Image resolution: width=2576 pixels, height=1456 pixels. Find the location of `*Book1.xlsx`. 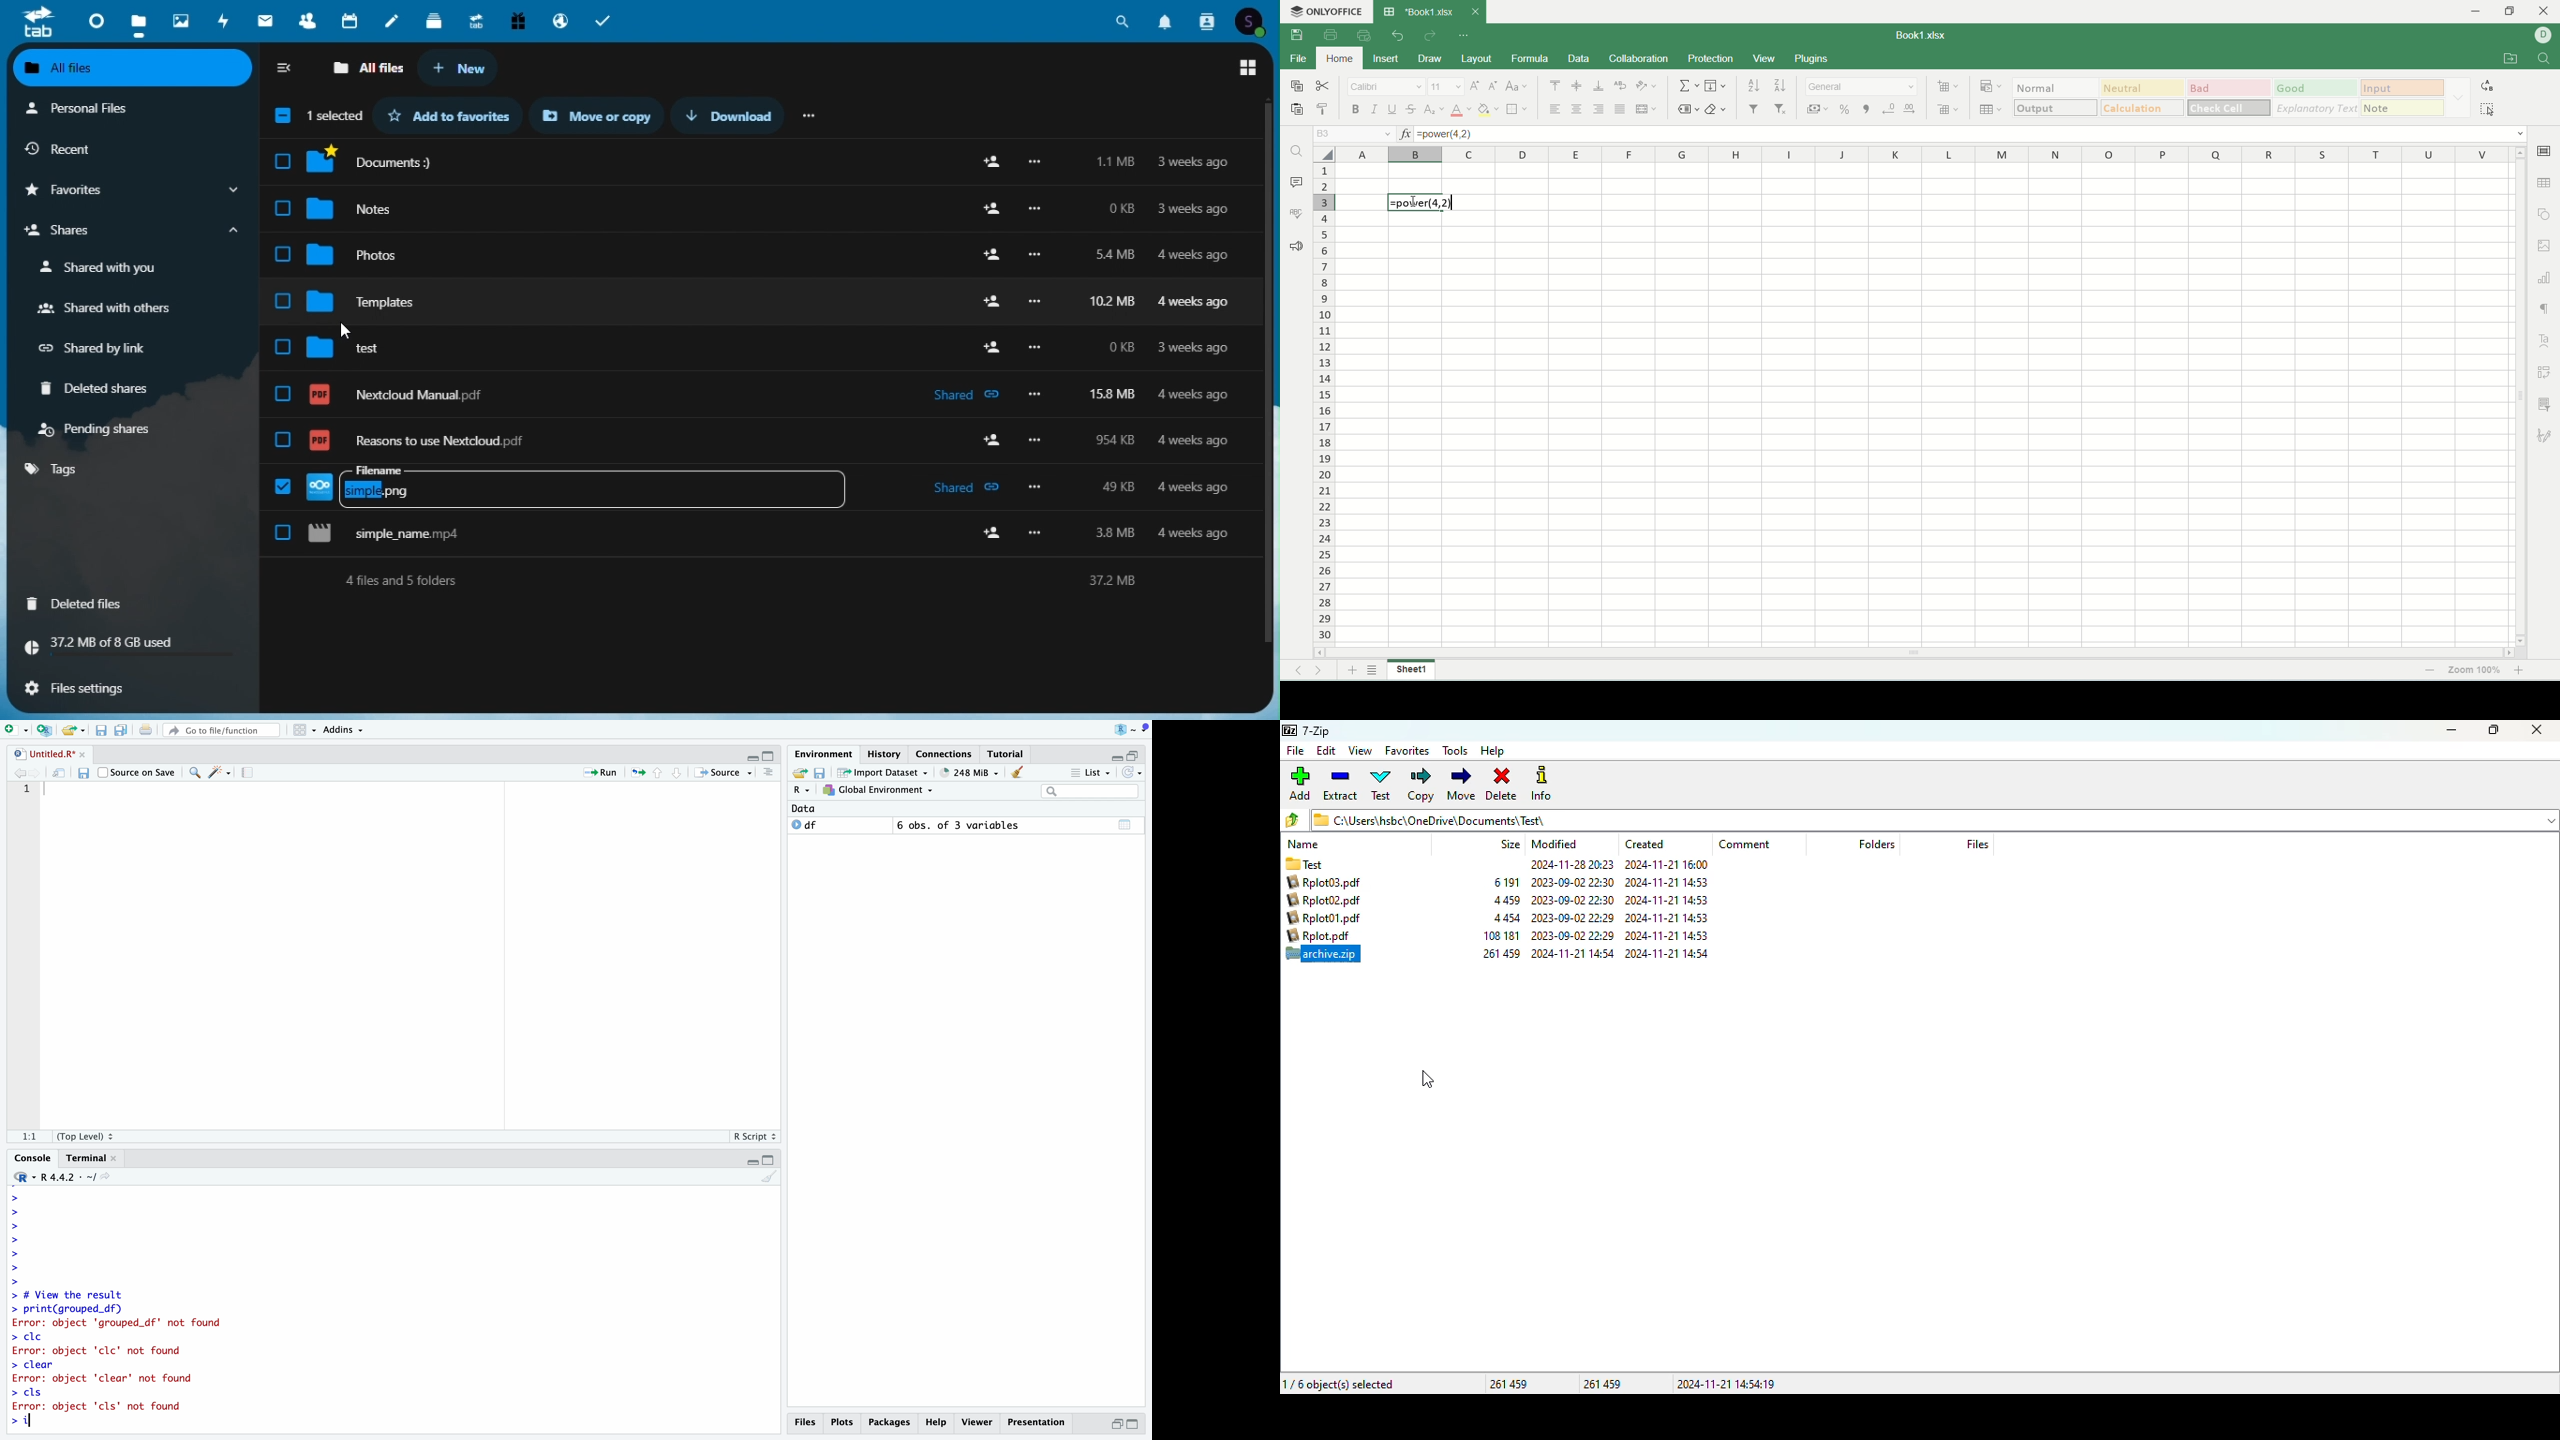

*Book1.xlsx is located at coordinates (1429, 11).